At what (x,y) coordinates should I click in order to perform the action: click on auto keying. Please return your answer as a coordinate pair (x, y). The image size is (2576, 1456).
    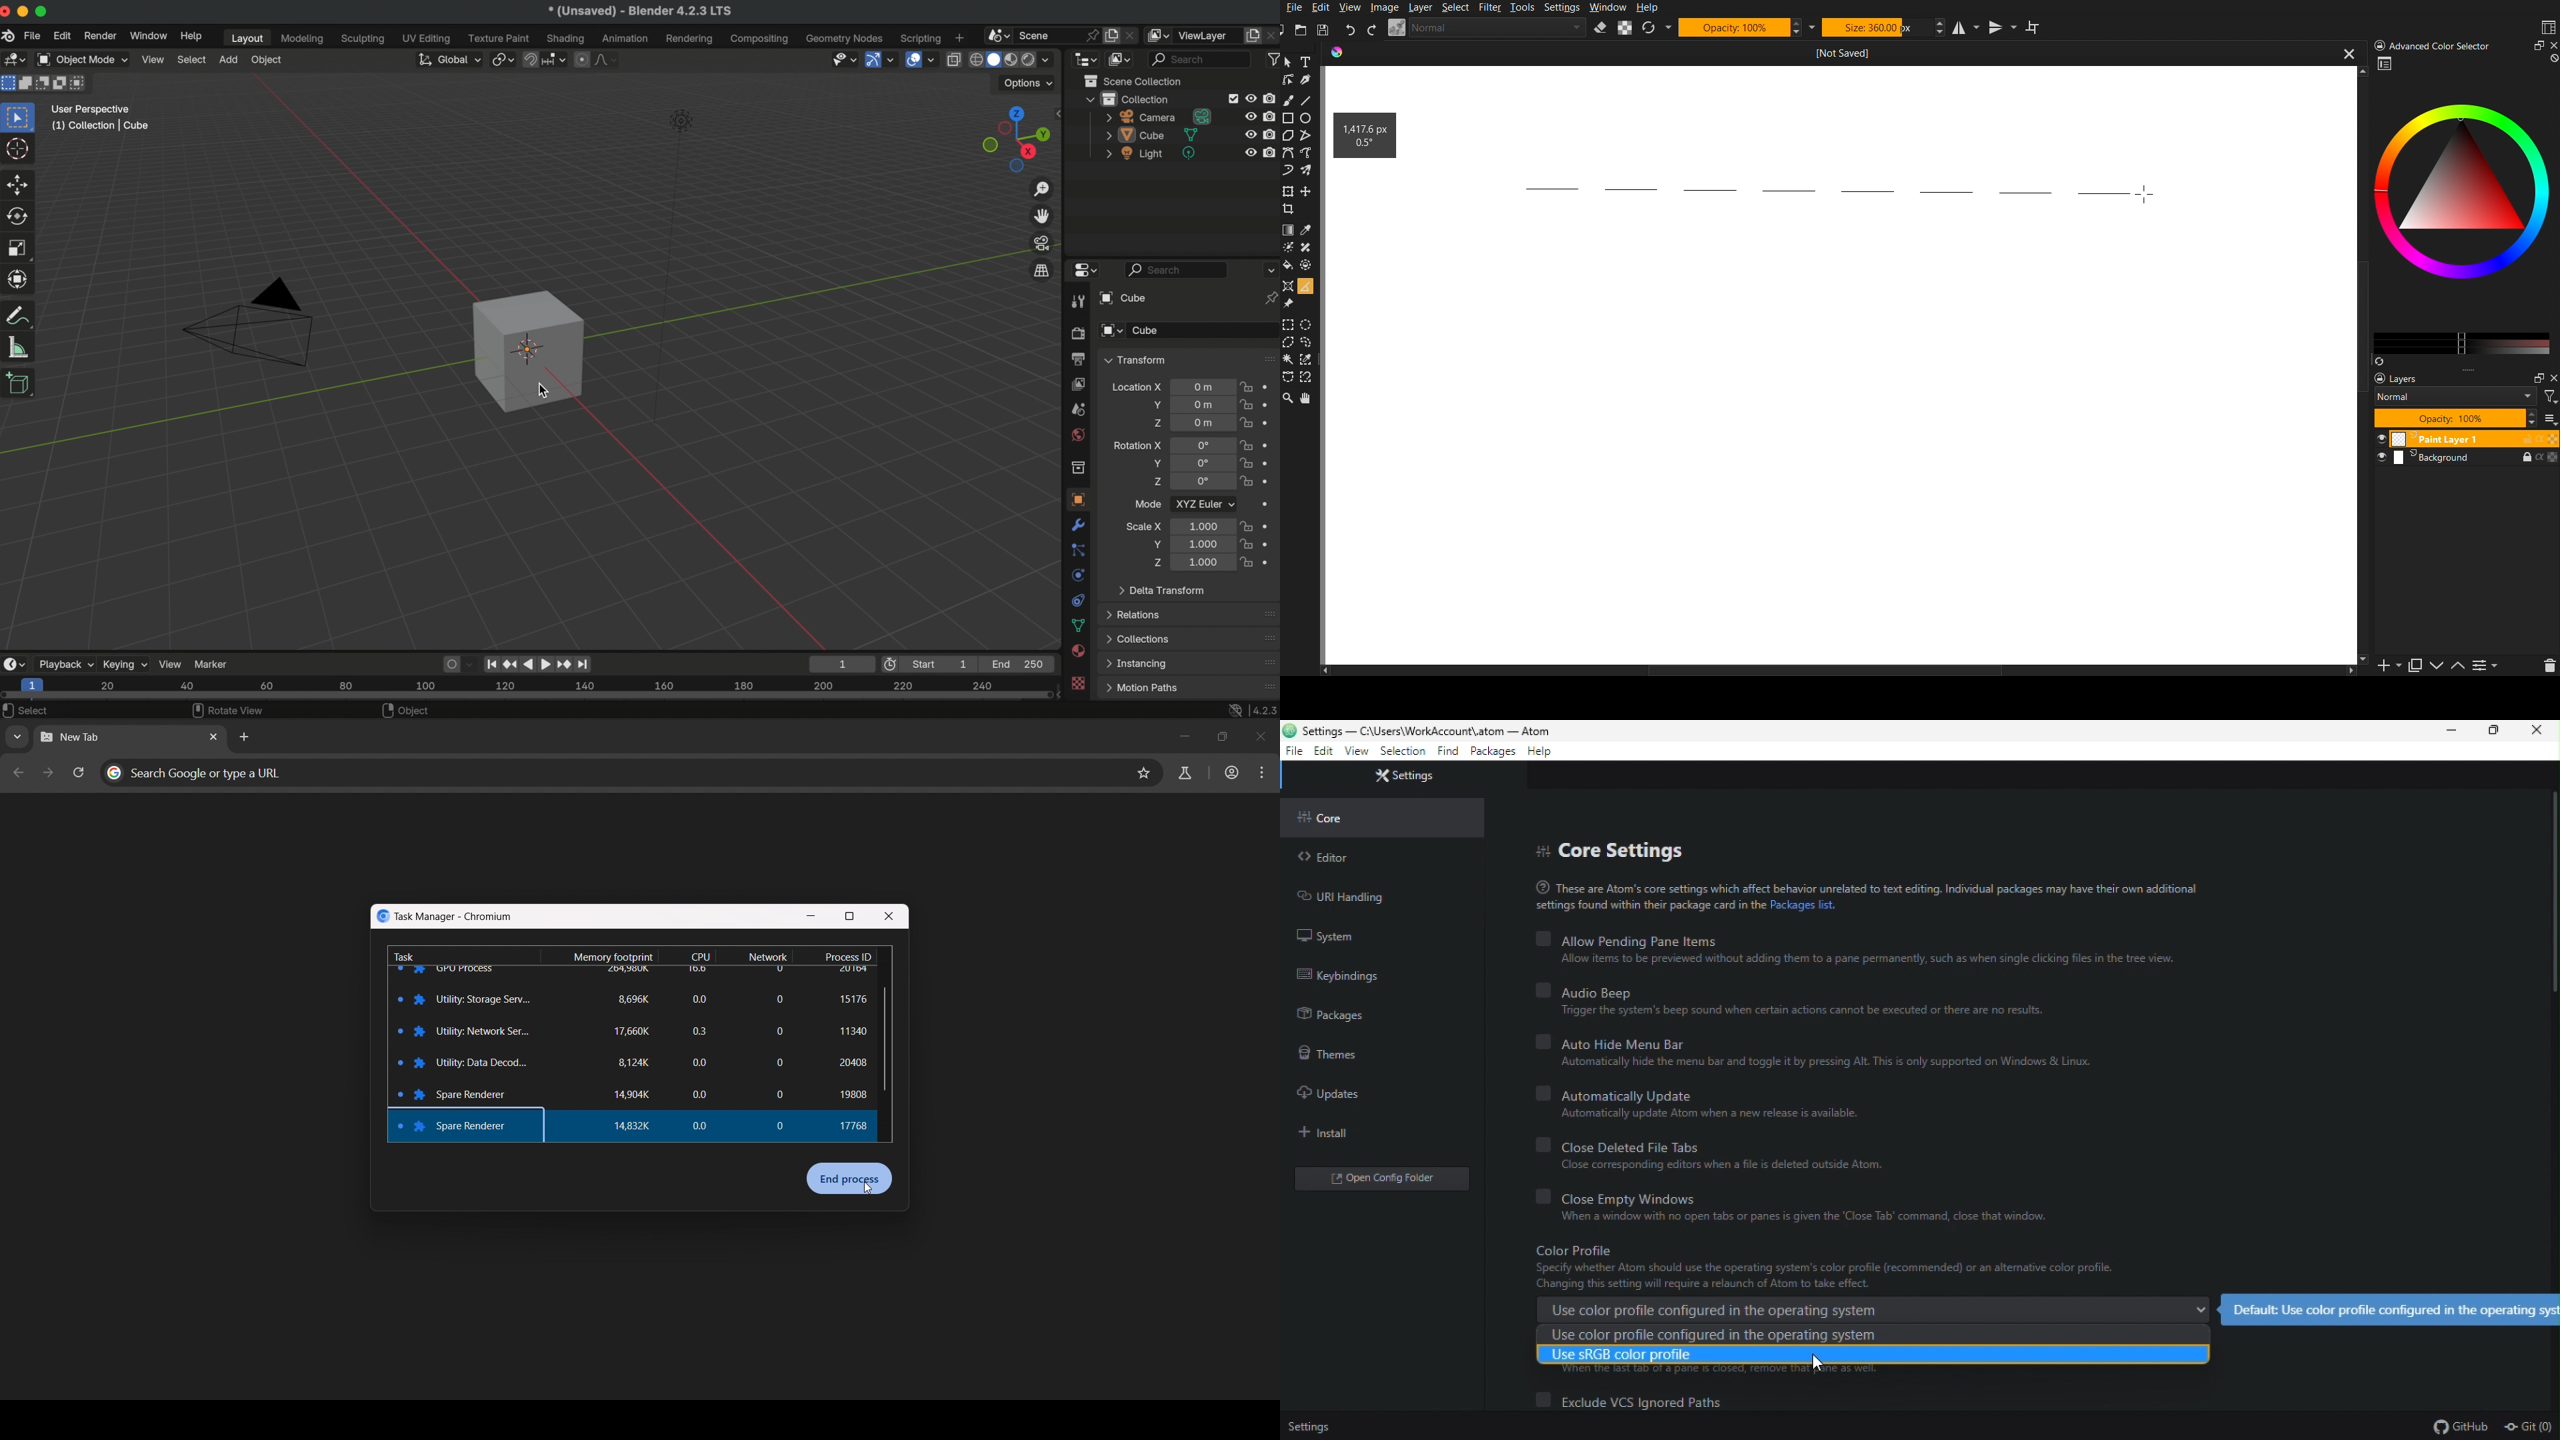
    Looking at the image, I should click on (449, 663).